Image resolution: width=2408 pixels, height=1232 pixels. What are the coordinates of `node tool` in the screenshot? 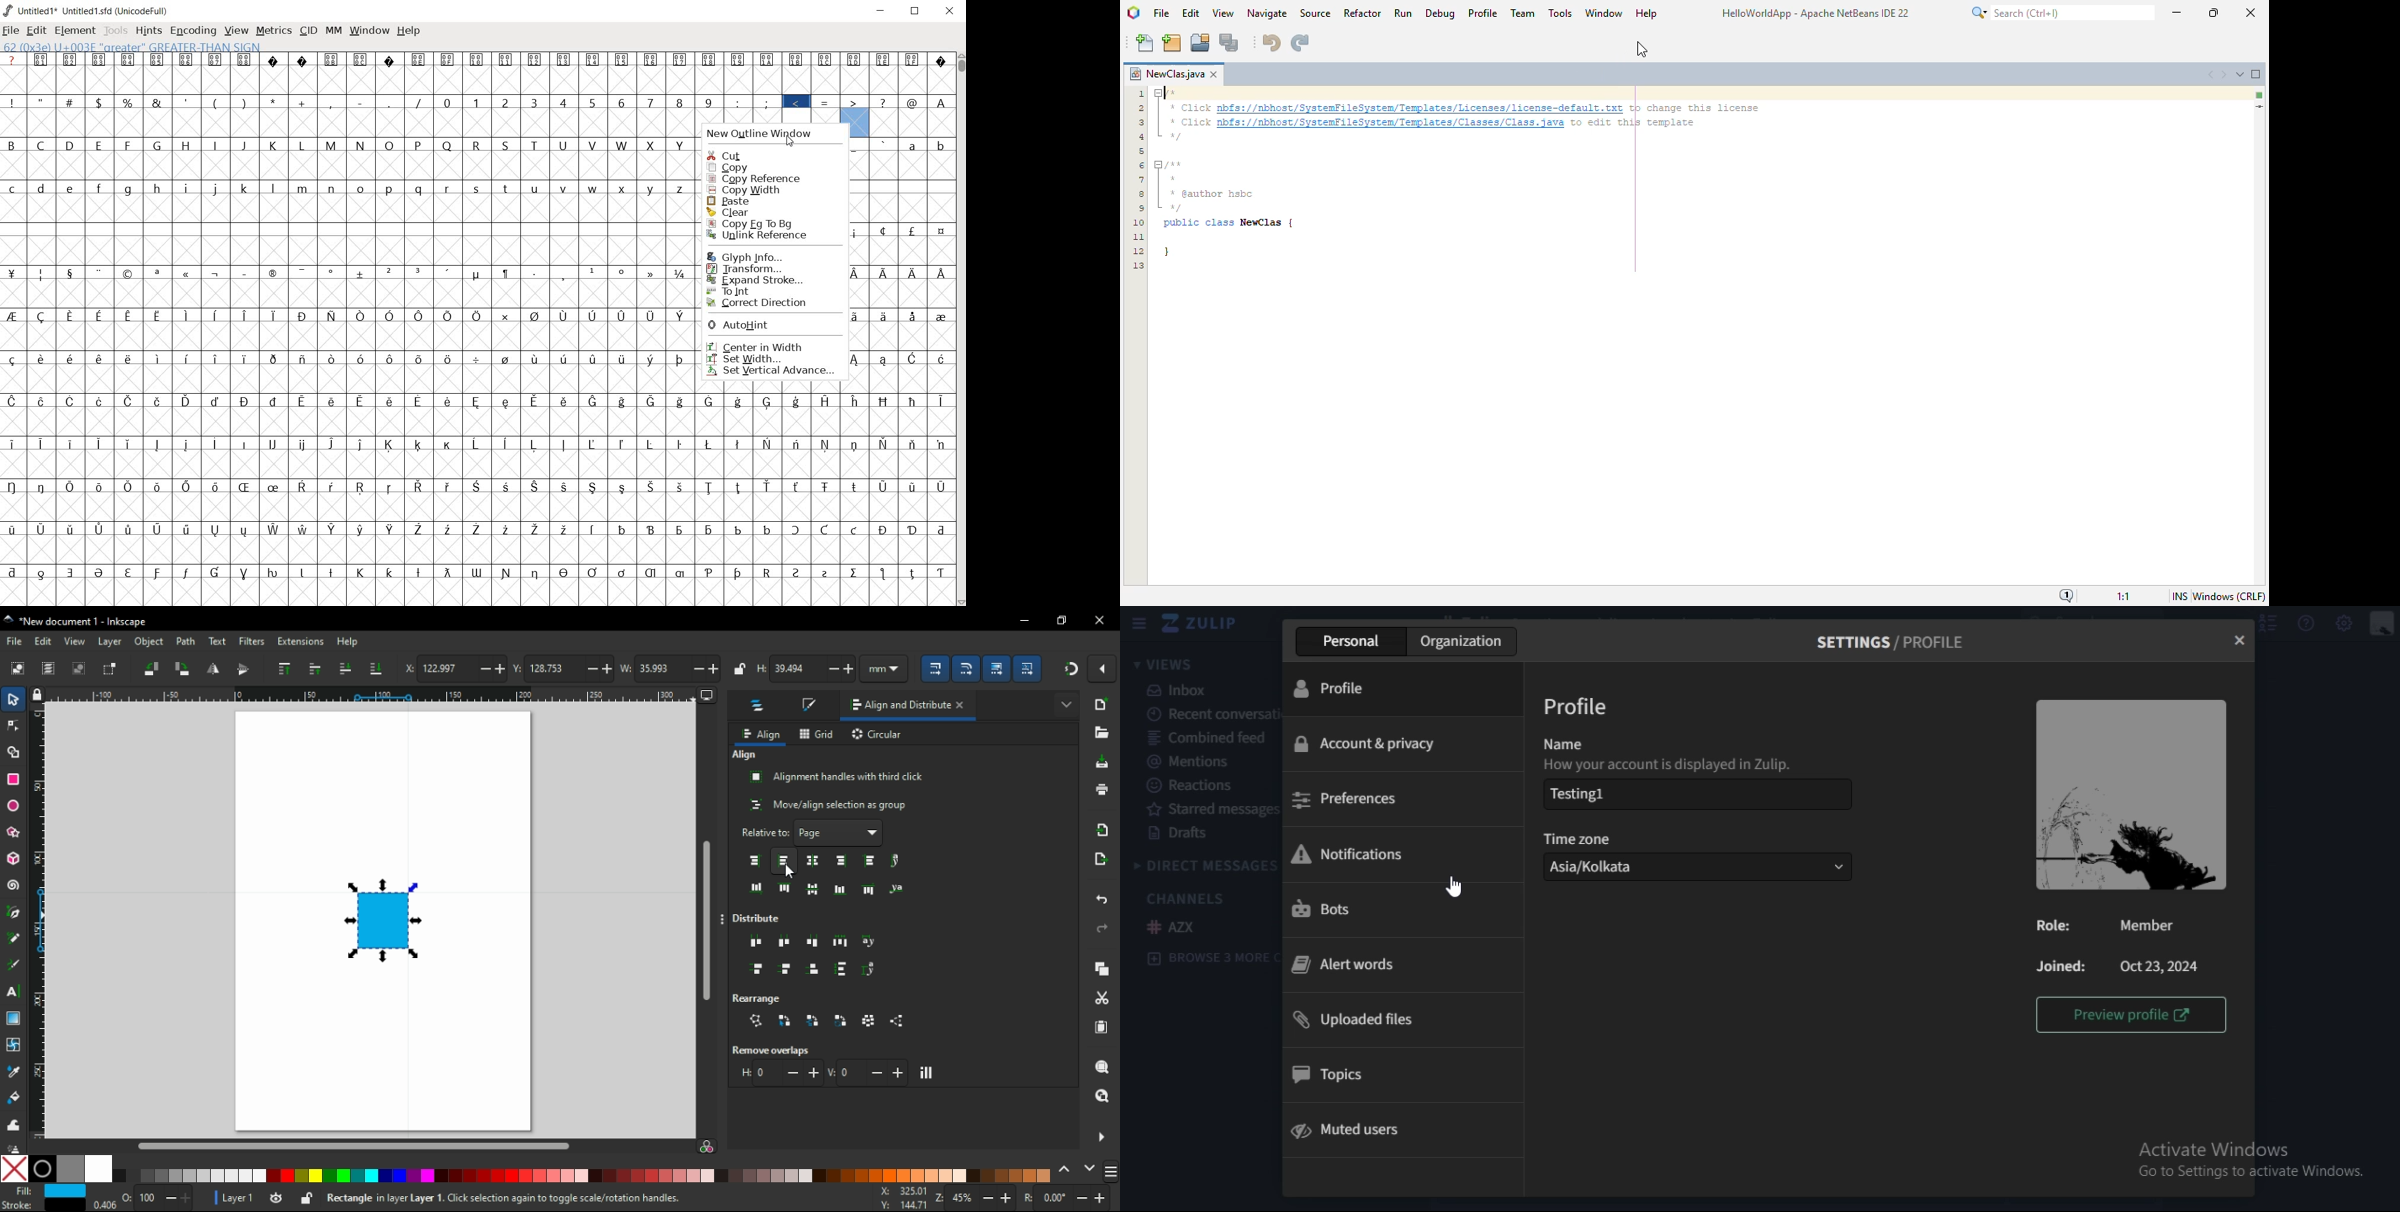 It's located at (14, 727).